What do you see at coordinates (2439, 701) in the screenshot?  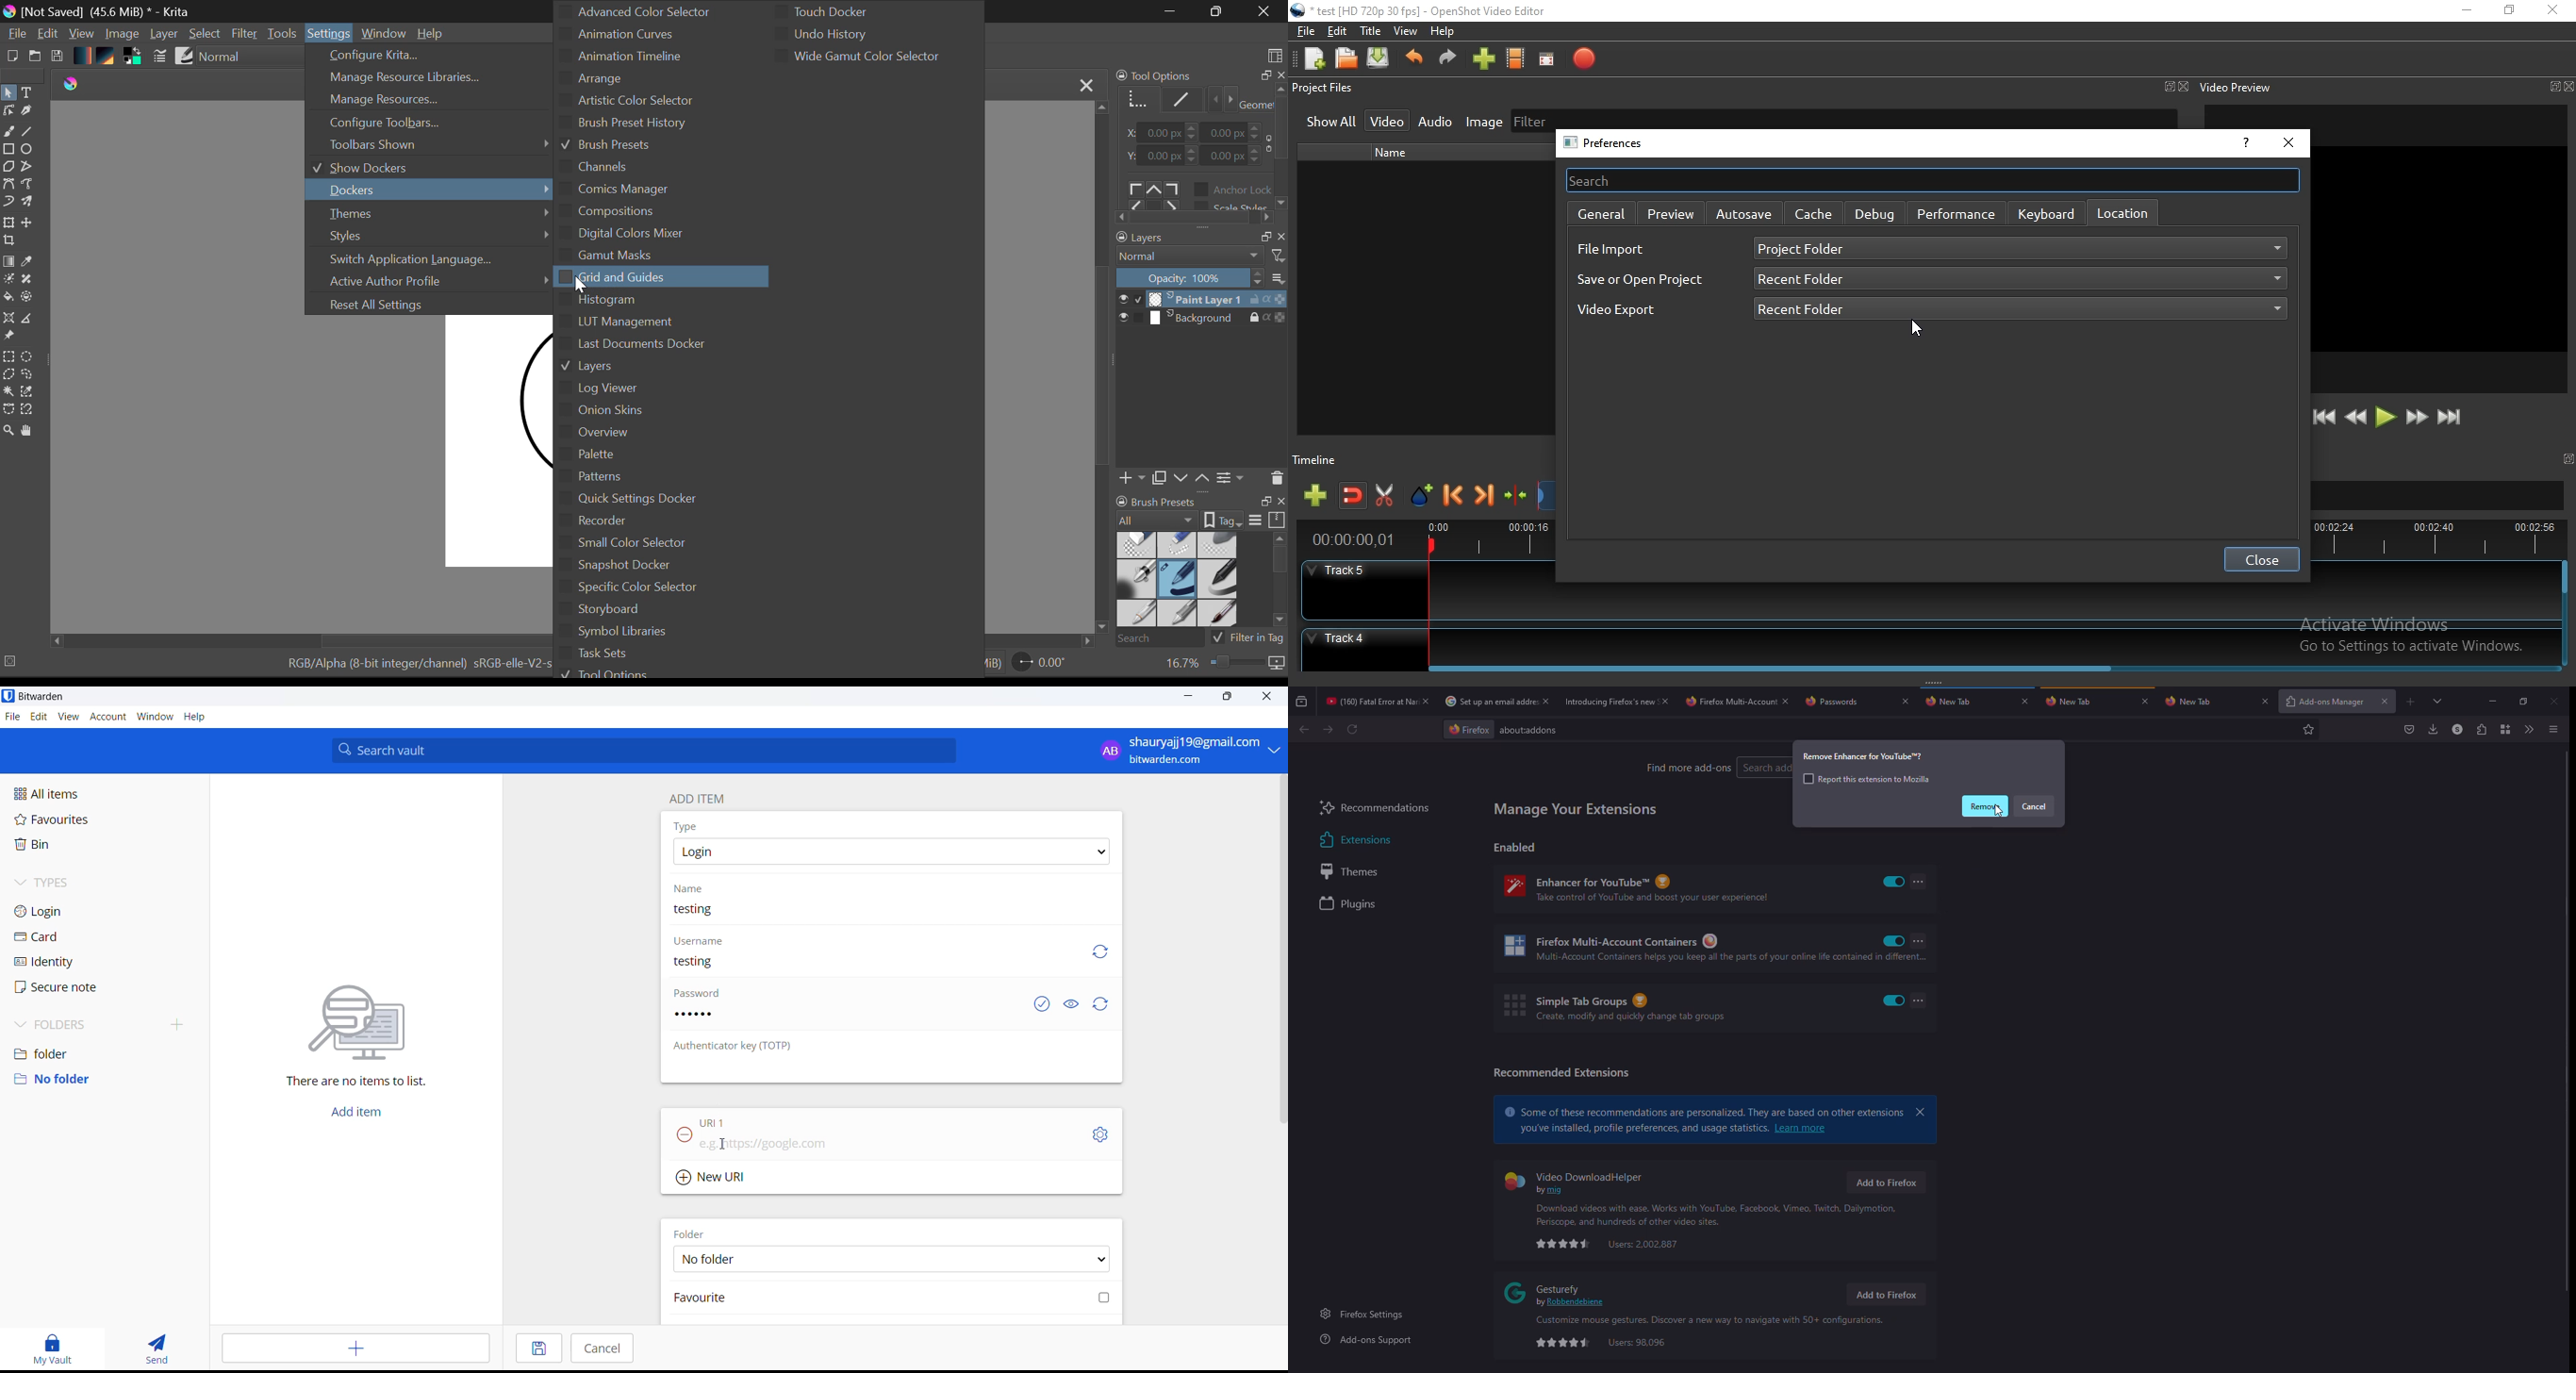 I see `tabs` at bounding box center [2439, 701].